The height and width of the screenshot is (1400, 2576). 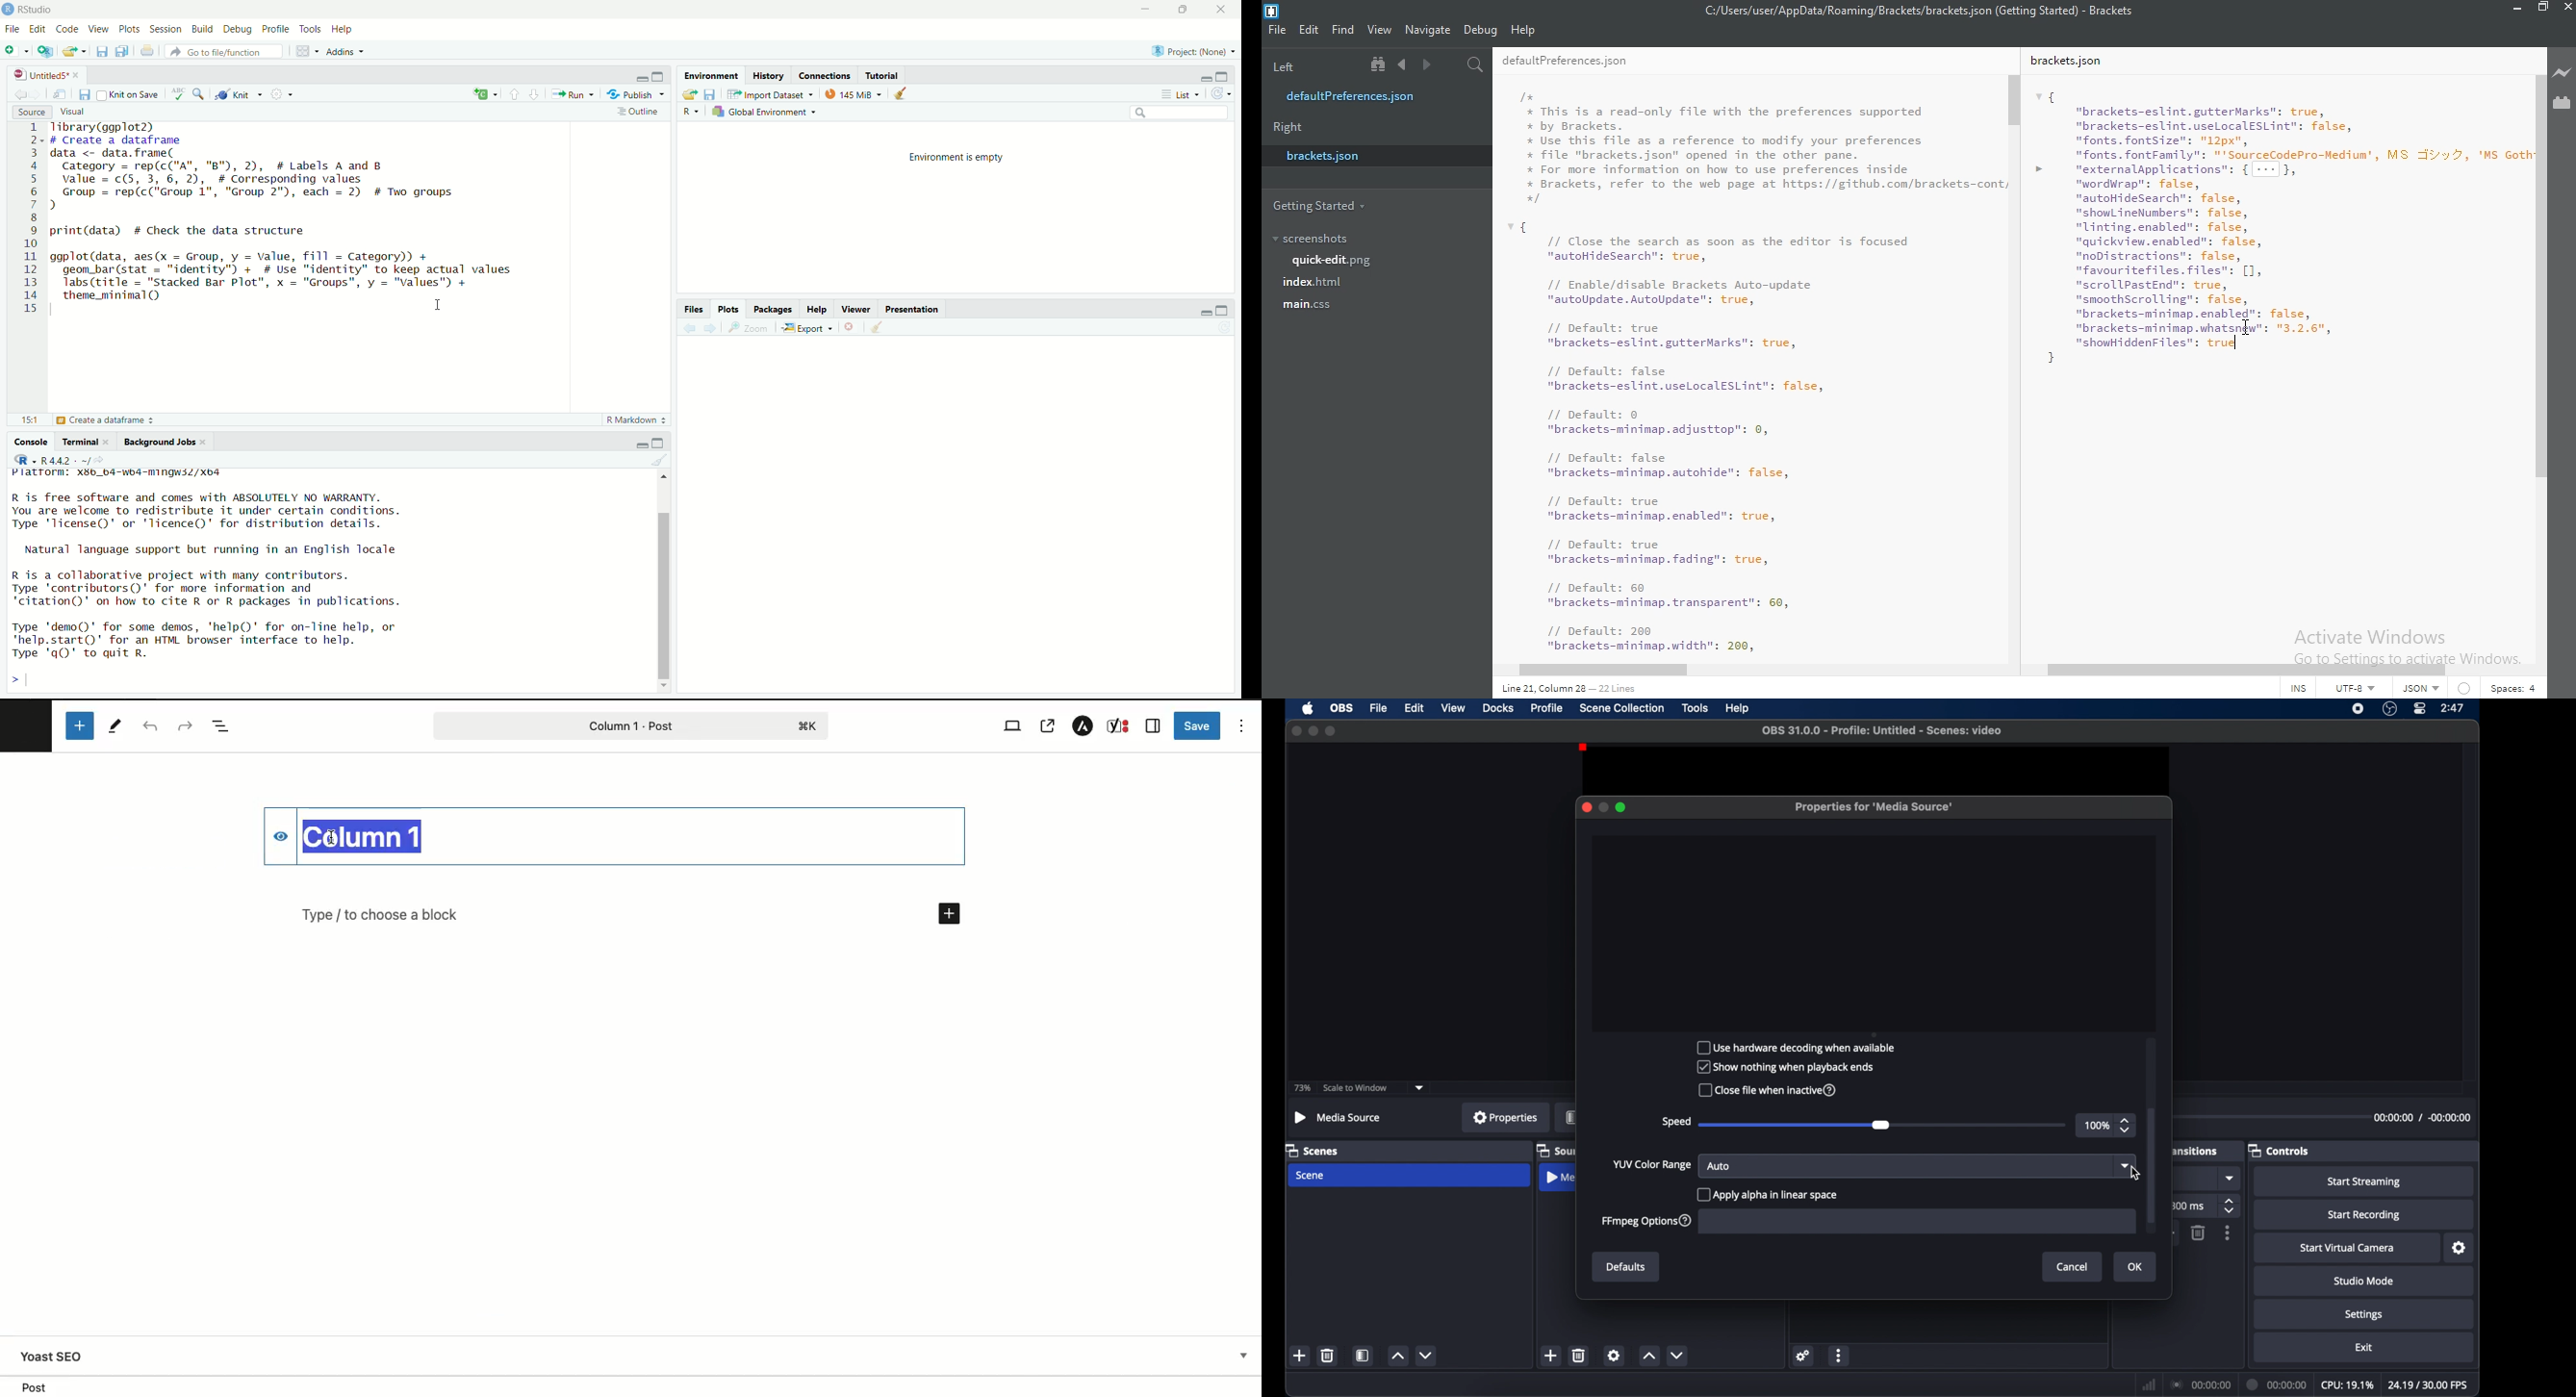 What do you see at coordinates (878, 329) in the screenshot?
I see `Clear console (Ctrl + L)` at bounding box center [878, 329].